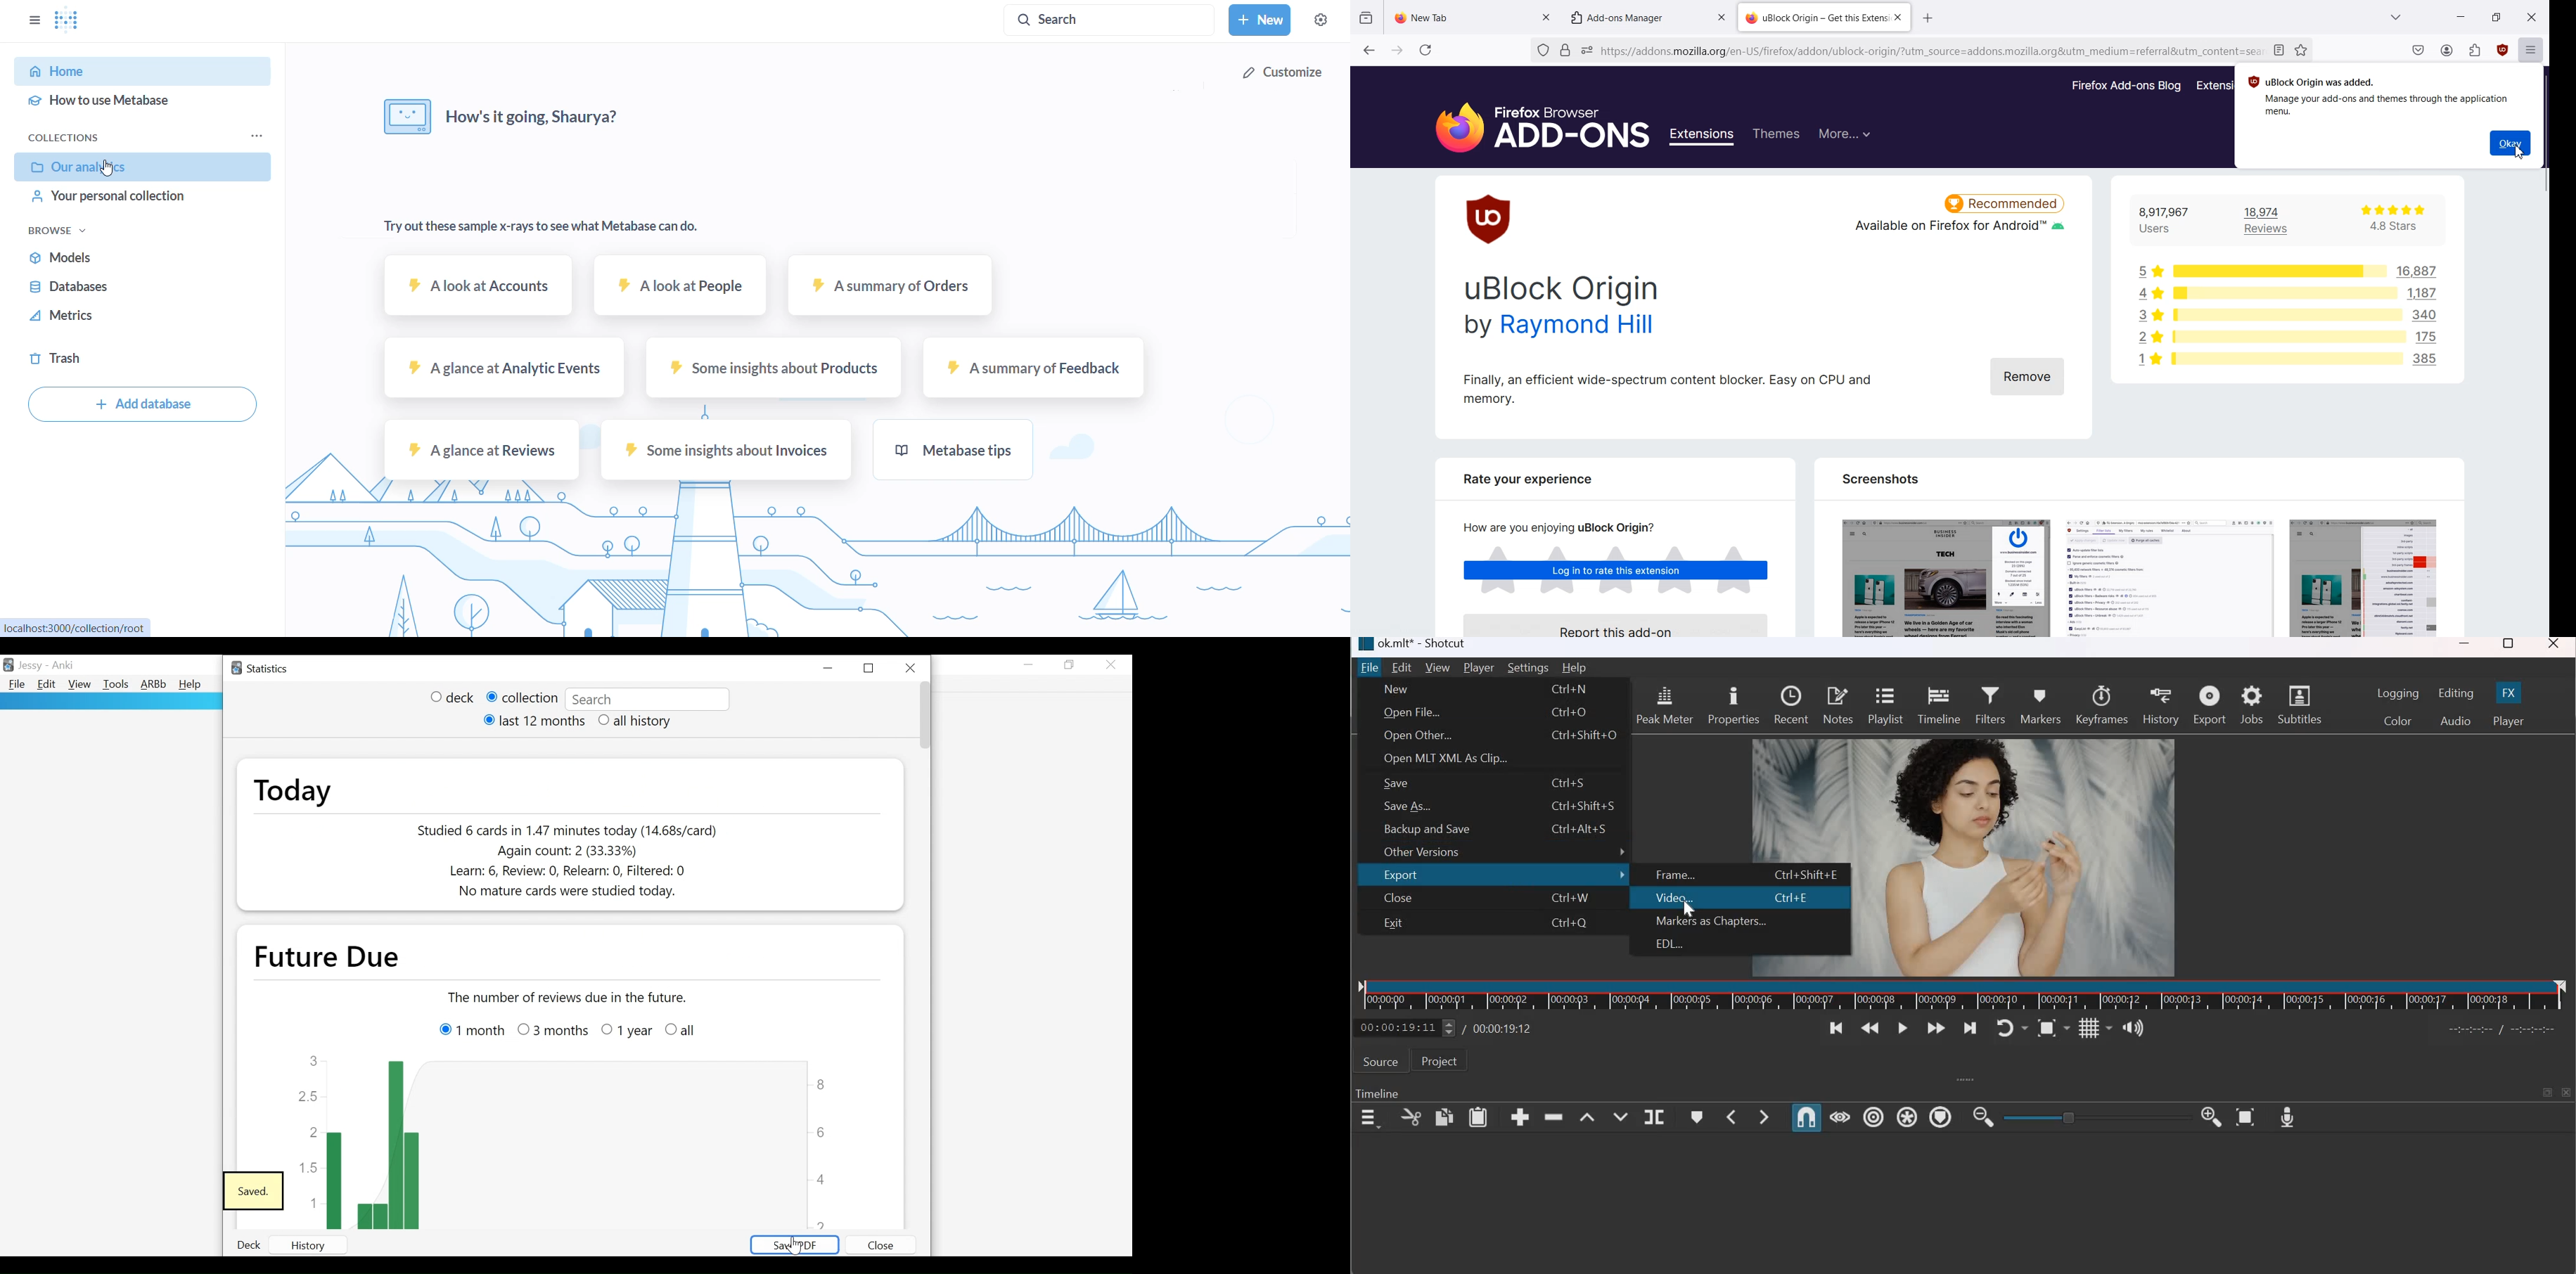 This screenshot has width=2576, height=1288. I want to click on History, so click(2160, 705).